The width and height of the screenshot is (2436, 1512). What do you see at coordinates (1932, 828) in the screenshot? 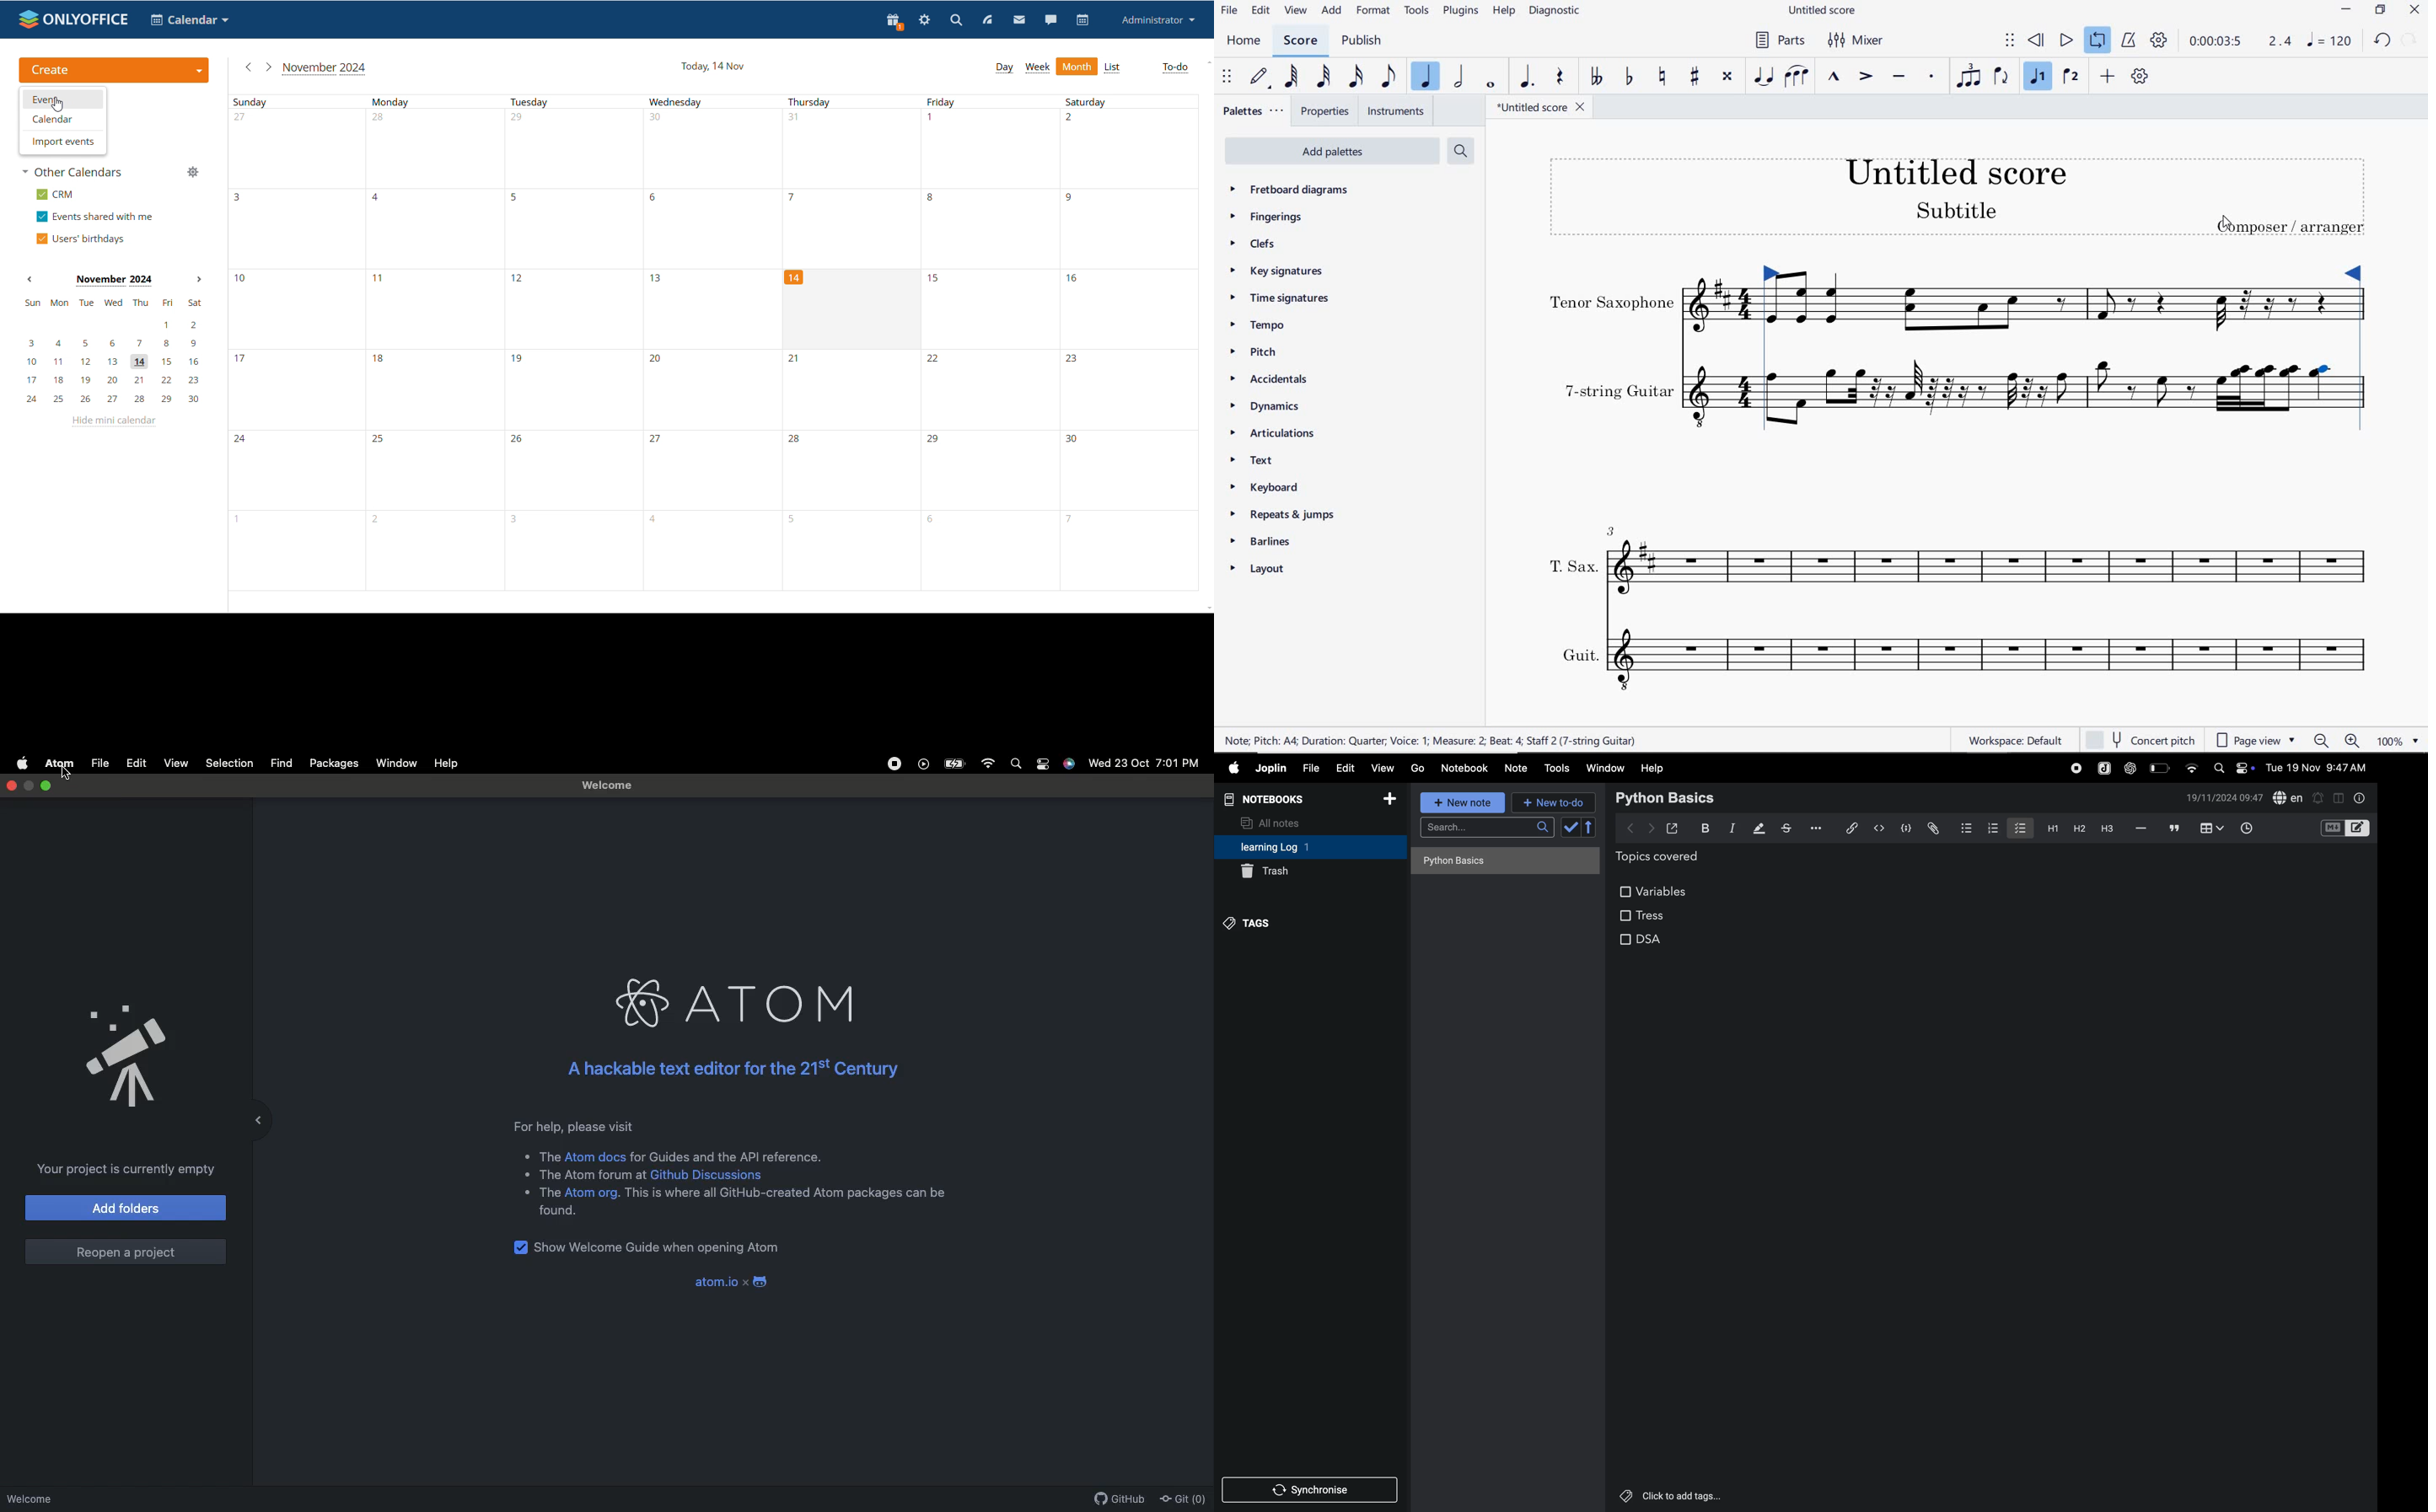
I see `attach file` at bounding box center [1932, 828].